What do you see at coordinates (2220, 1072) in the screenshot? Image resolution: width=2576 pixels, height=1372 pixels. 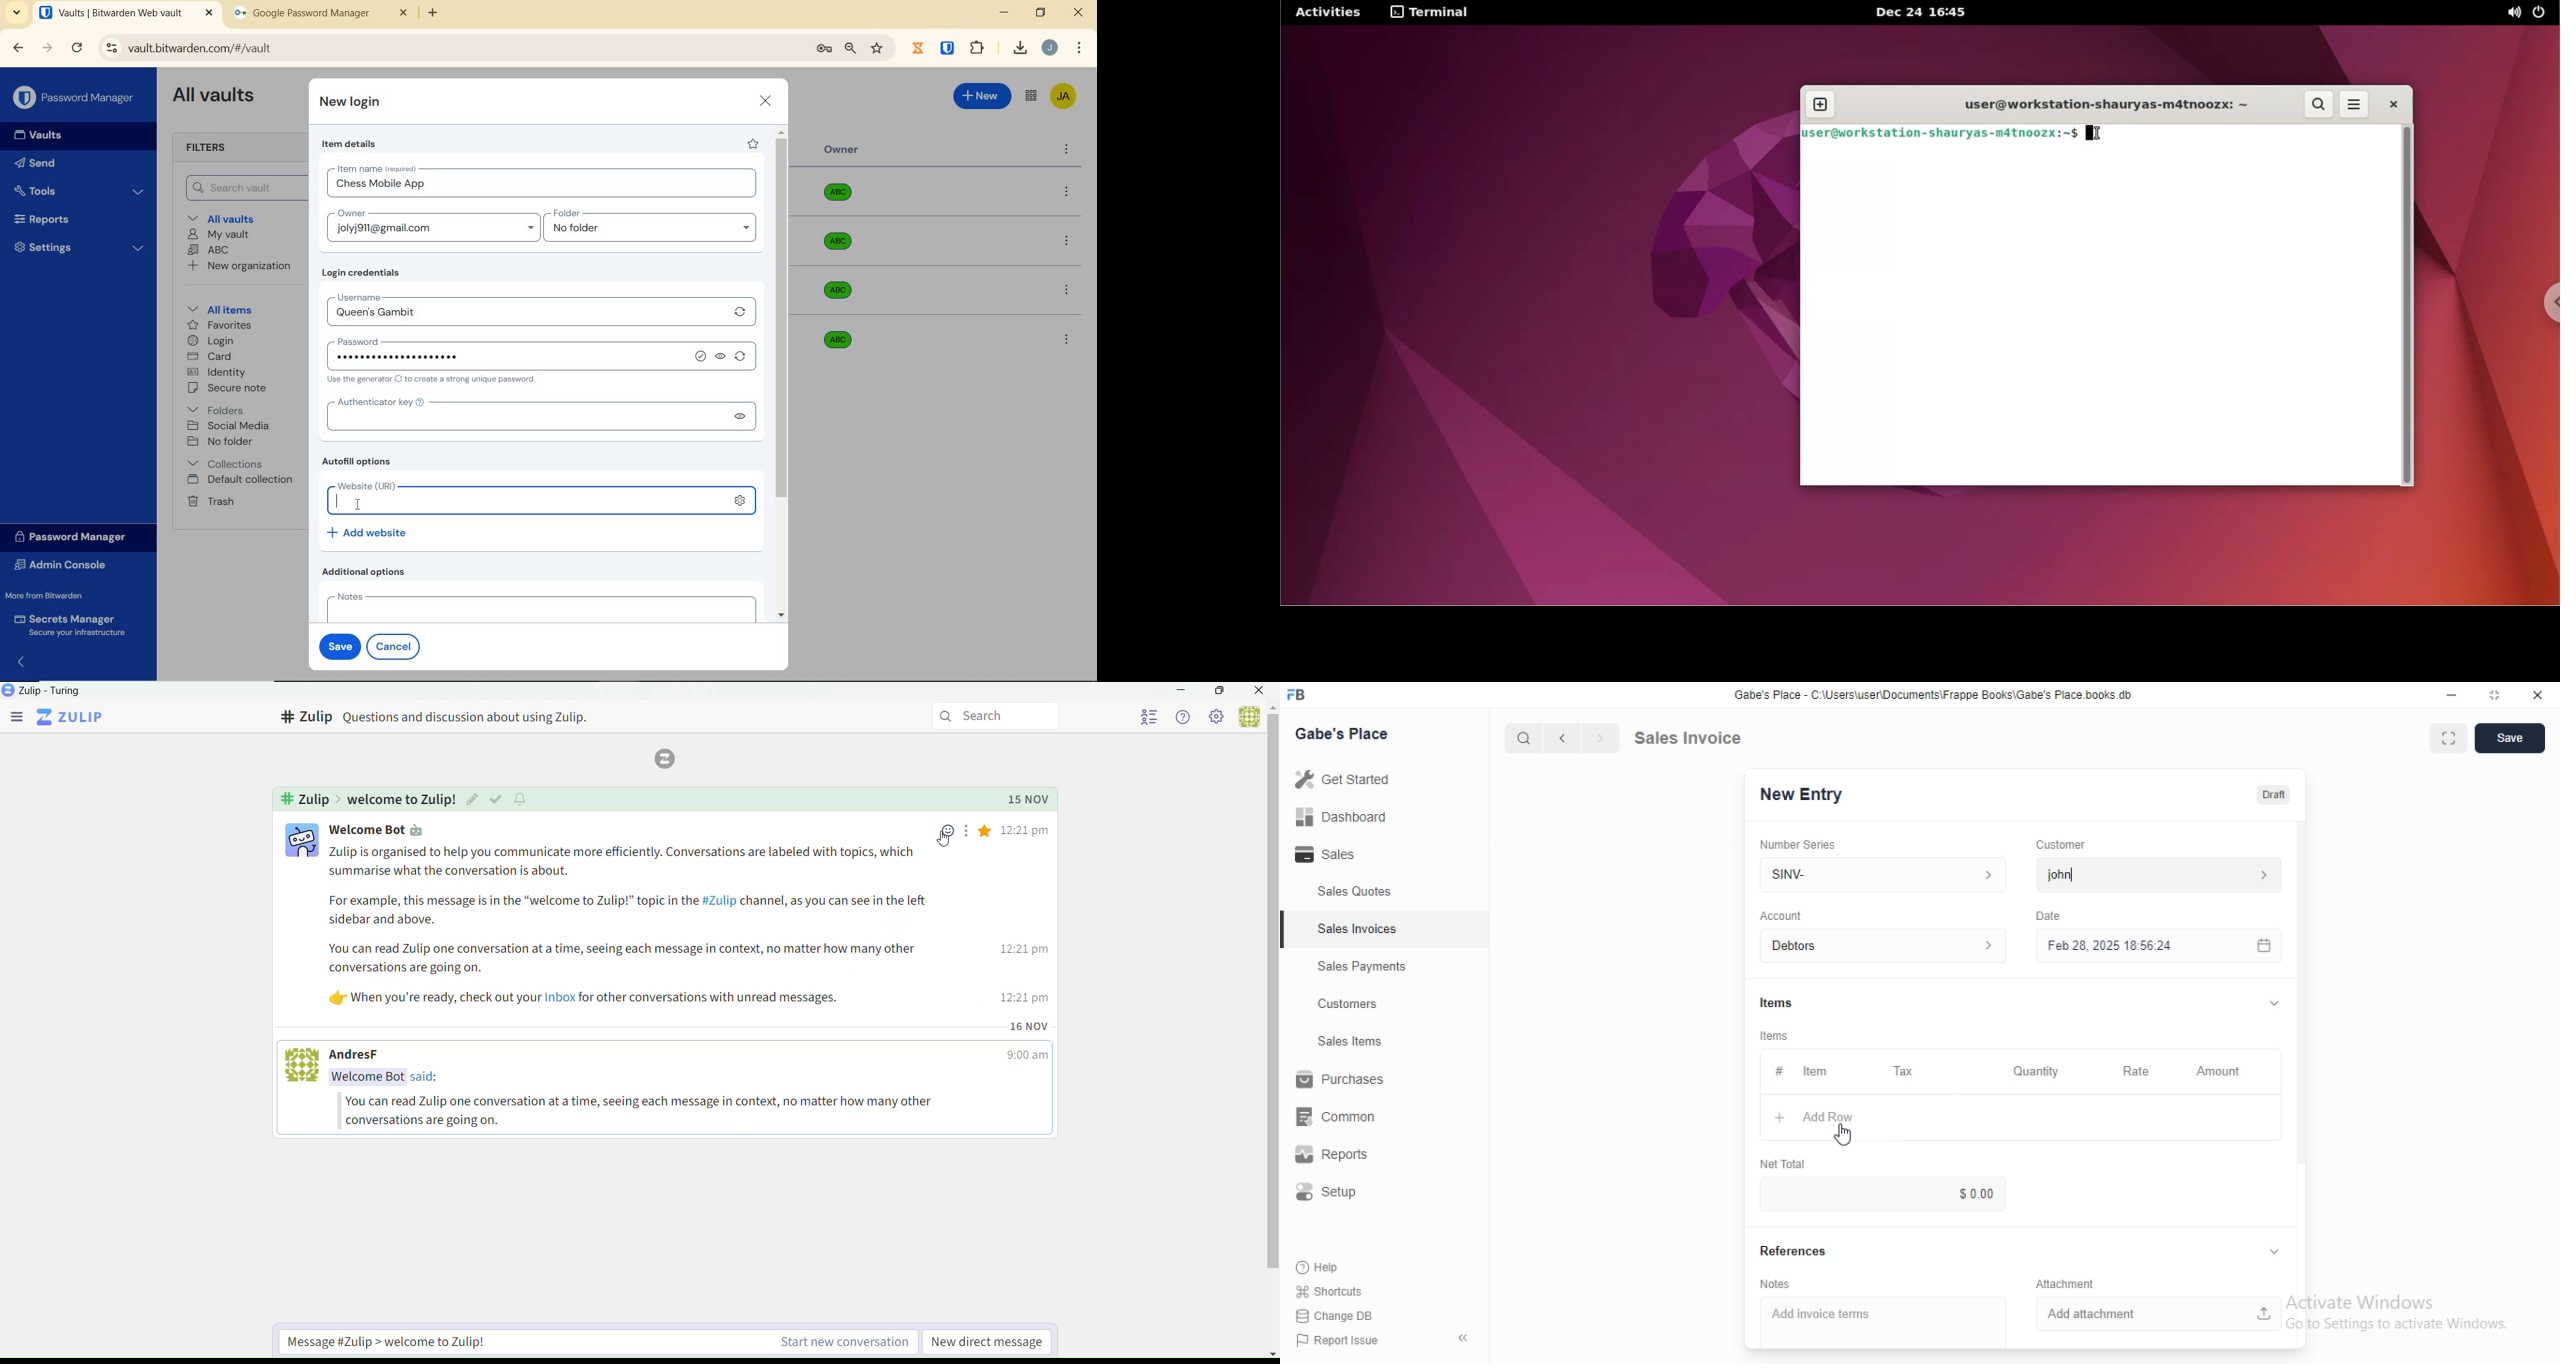 I see `‘Amount` at bounding box center [2220, 1072].